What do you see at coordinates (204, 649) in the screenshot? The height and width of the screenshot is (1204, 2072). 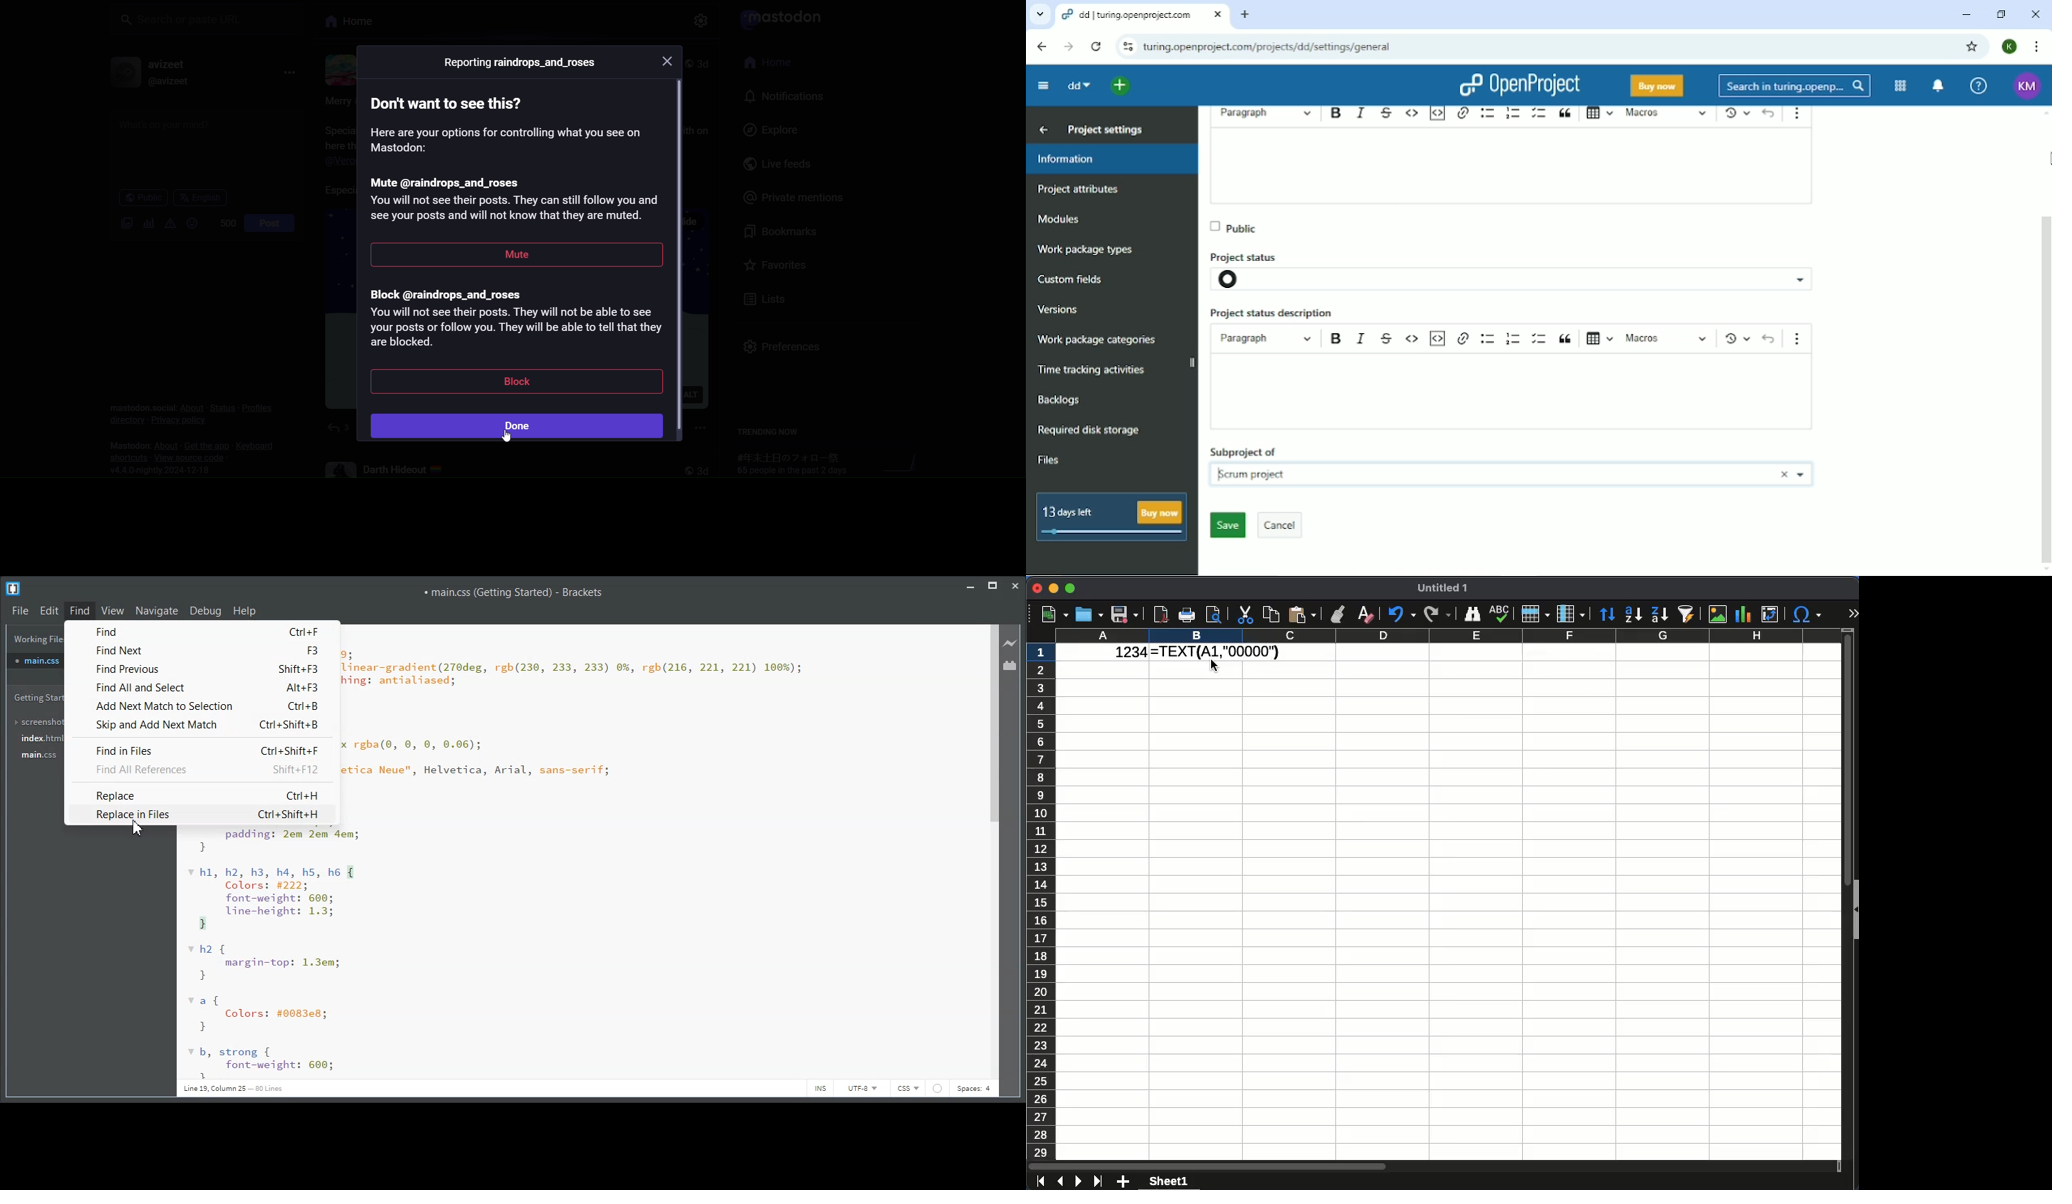 I see `Find Next F3` at bounding box center [204, 649].